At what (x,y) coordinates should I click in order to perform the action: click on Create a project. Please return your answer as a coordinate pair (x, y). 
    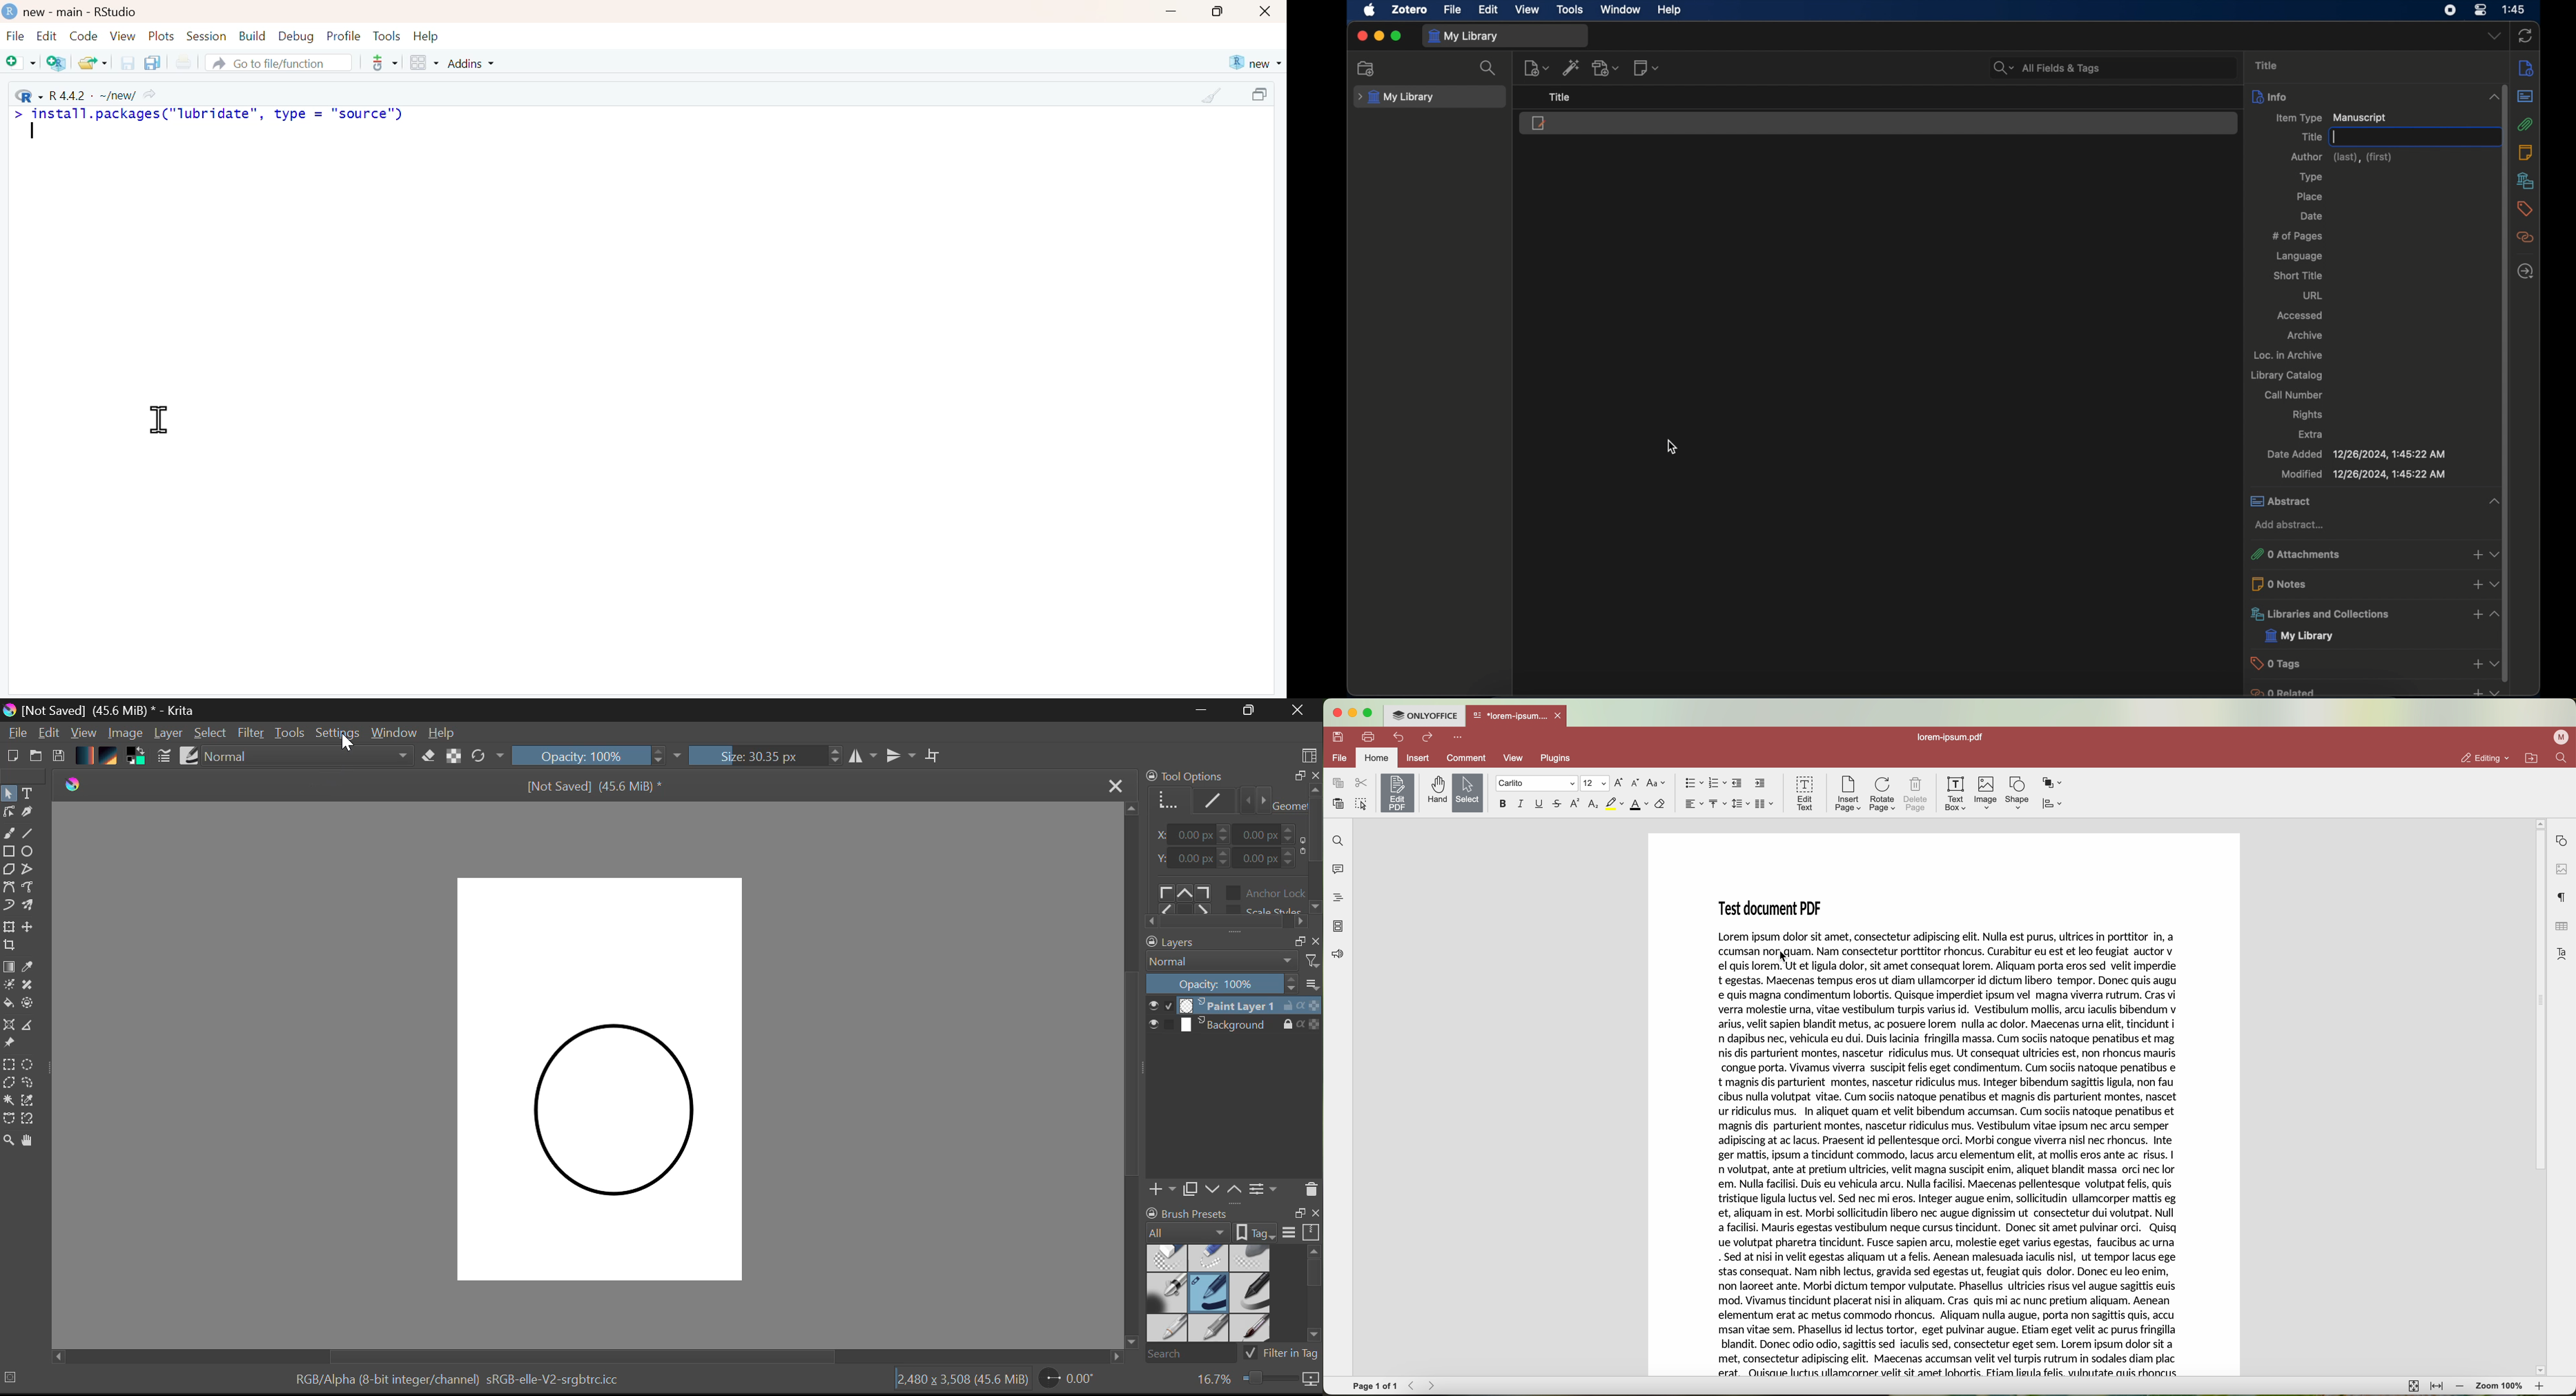
    Looking at the image, I should click on (58, 62).